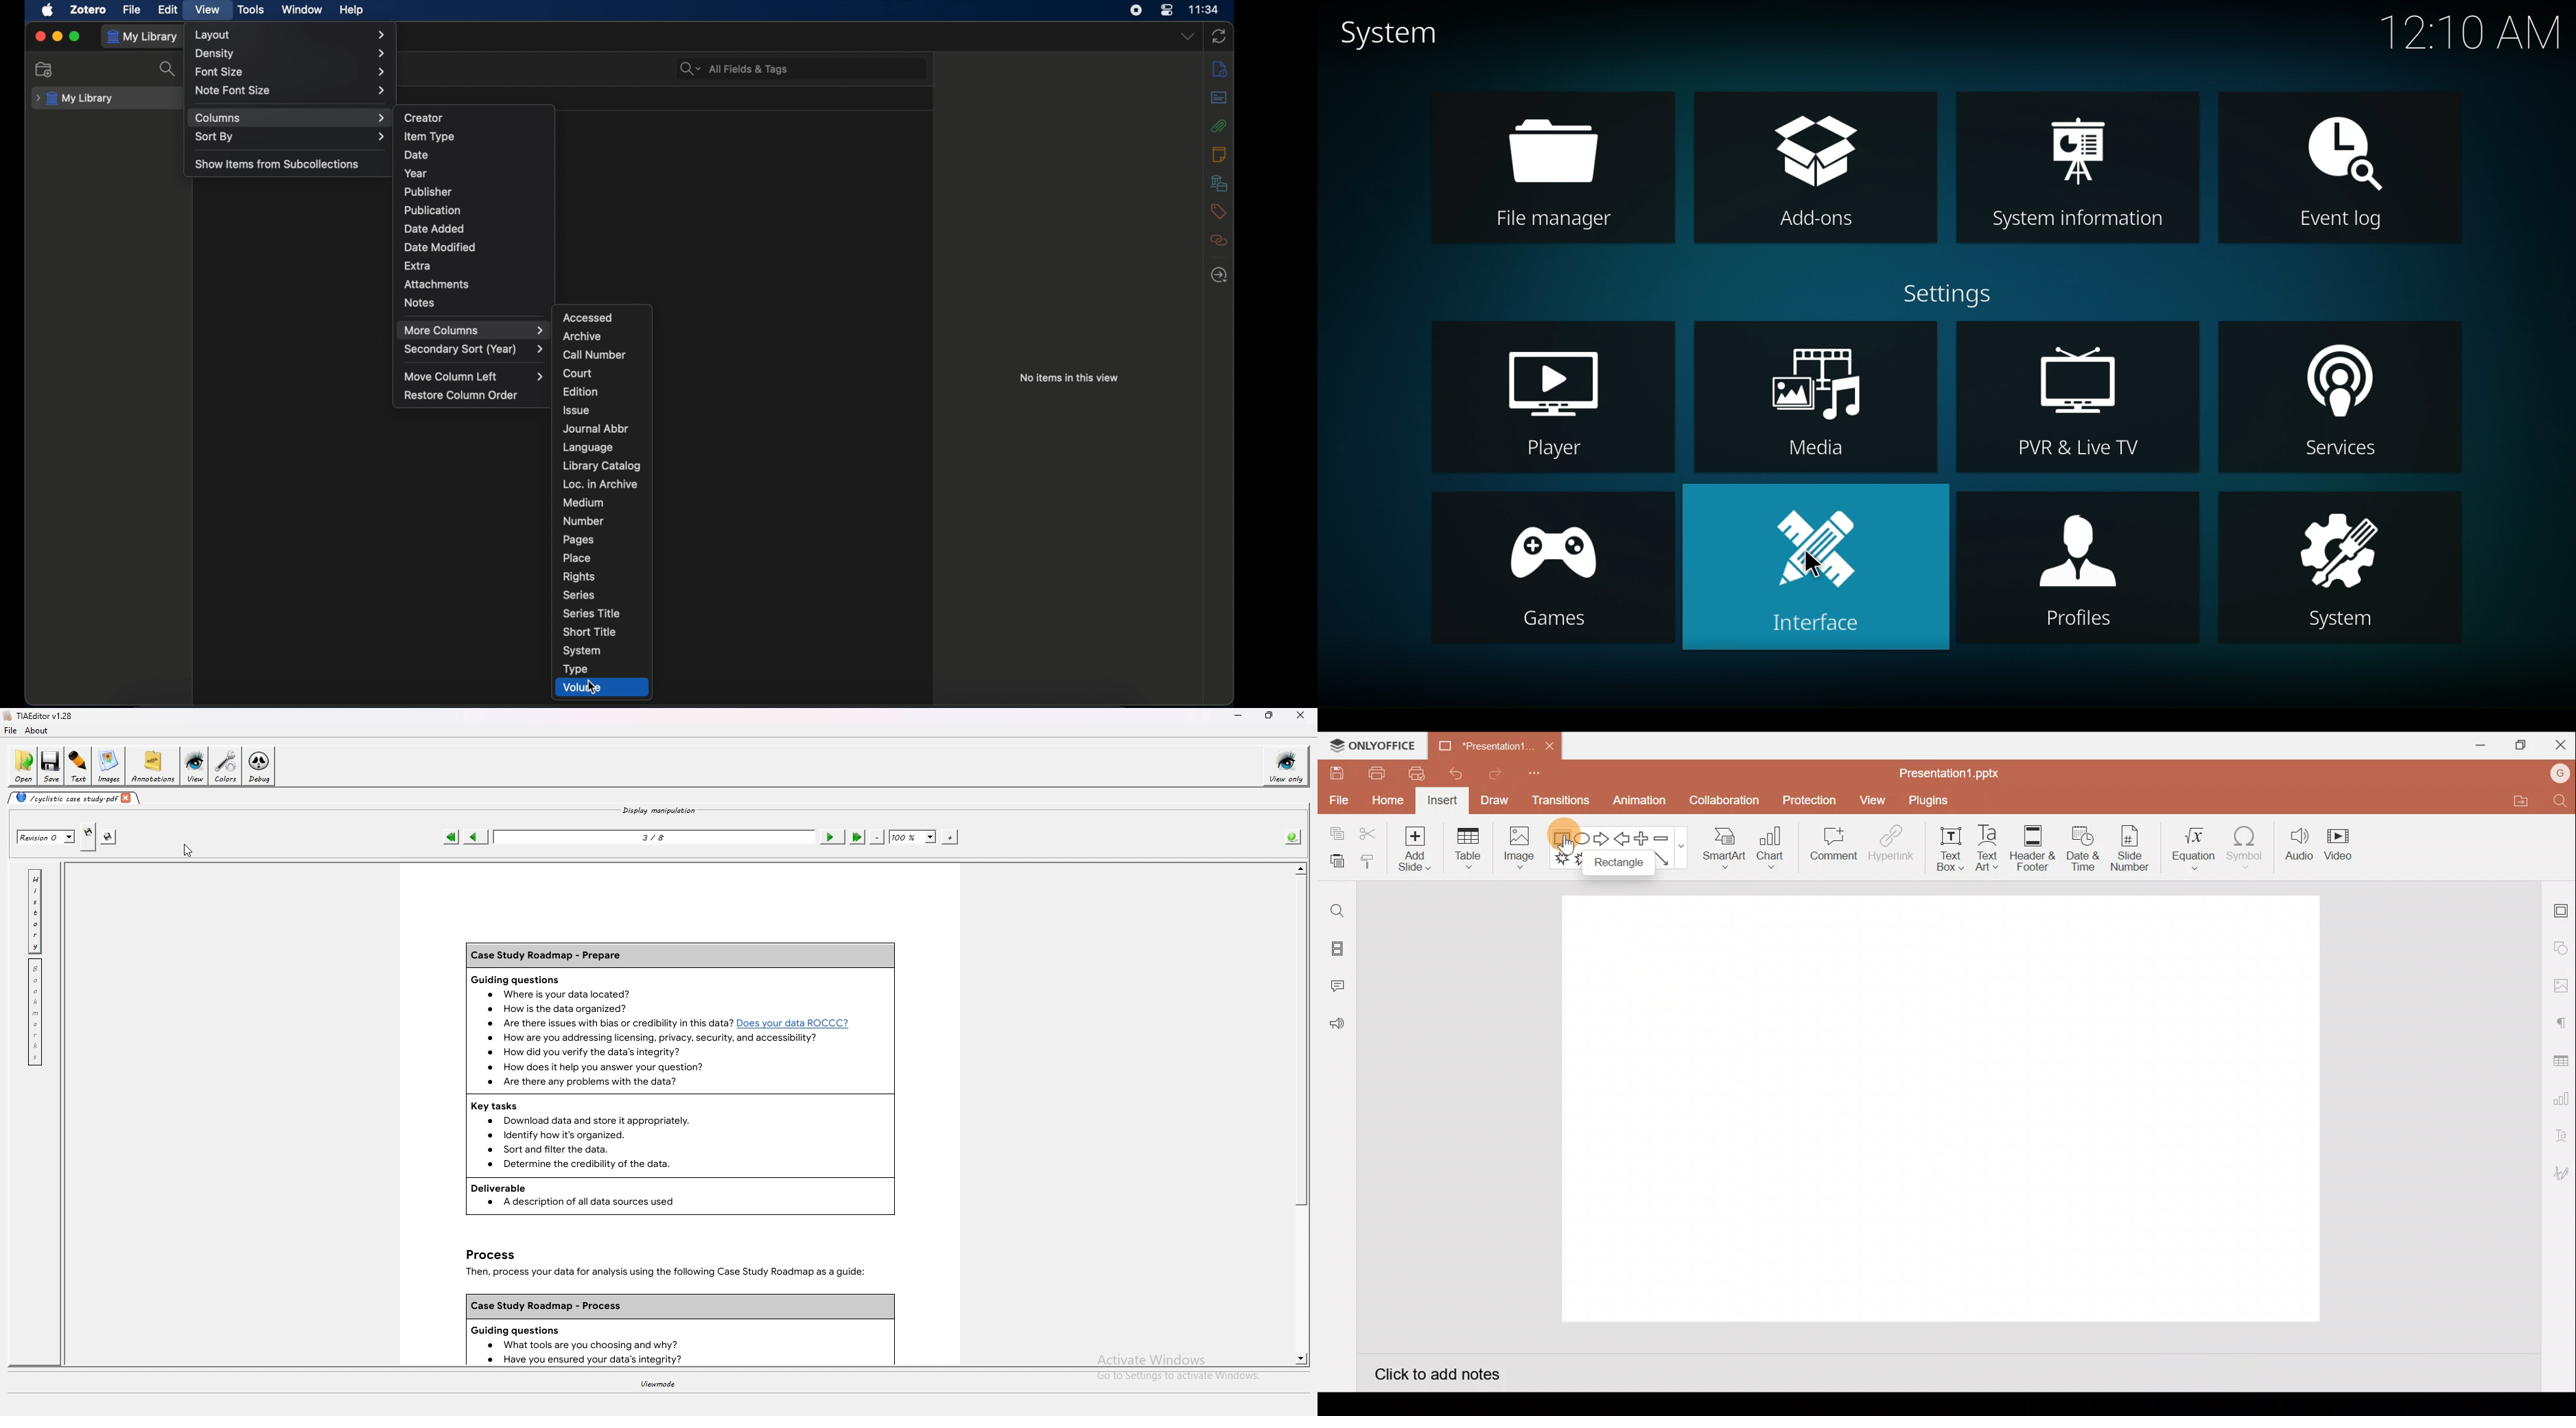  Describe the element at coordinates (2076, 399) in the screenshot. I see `PVR & Live TV` at that location.